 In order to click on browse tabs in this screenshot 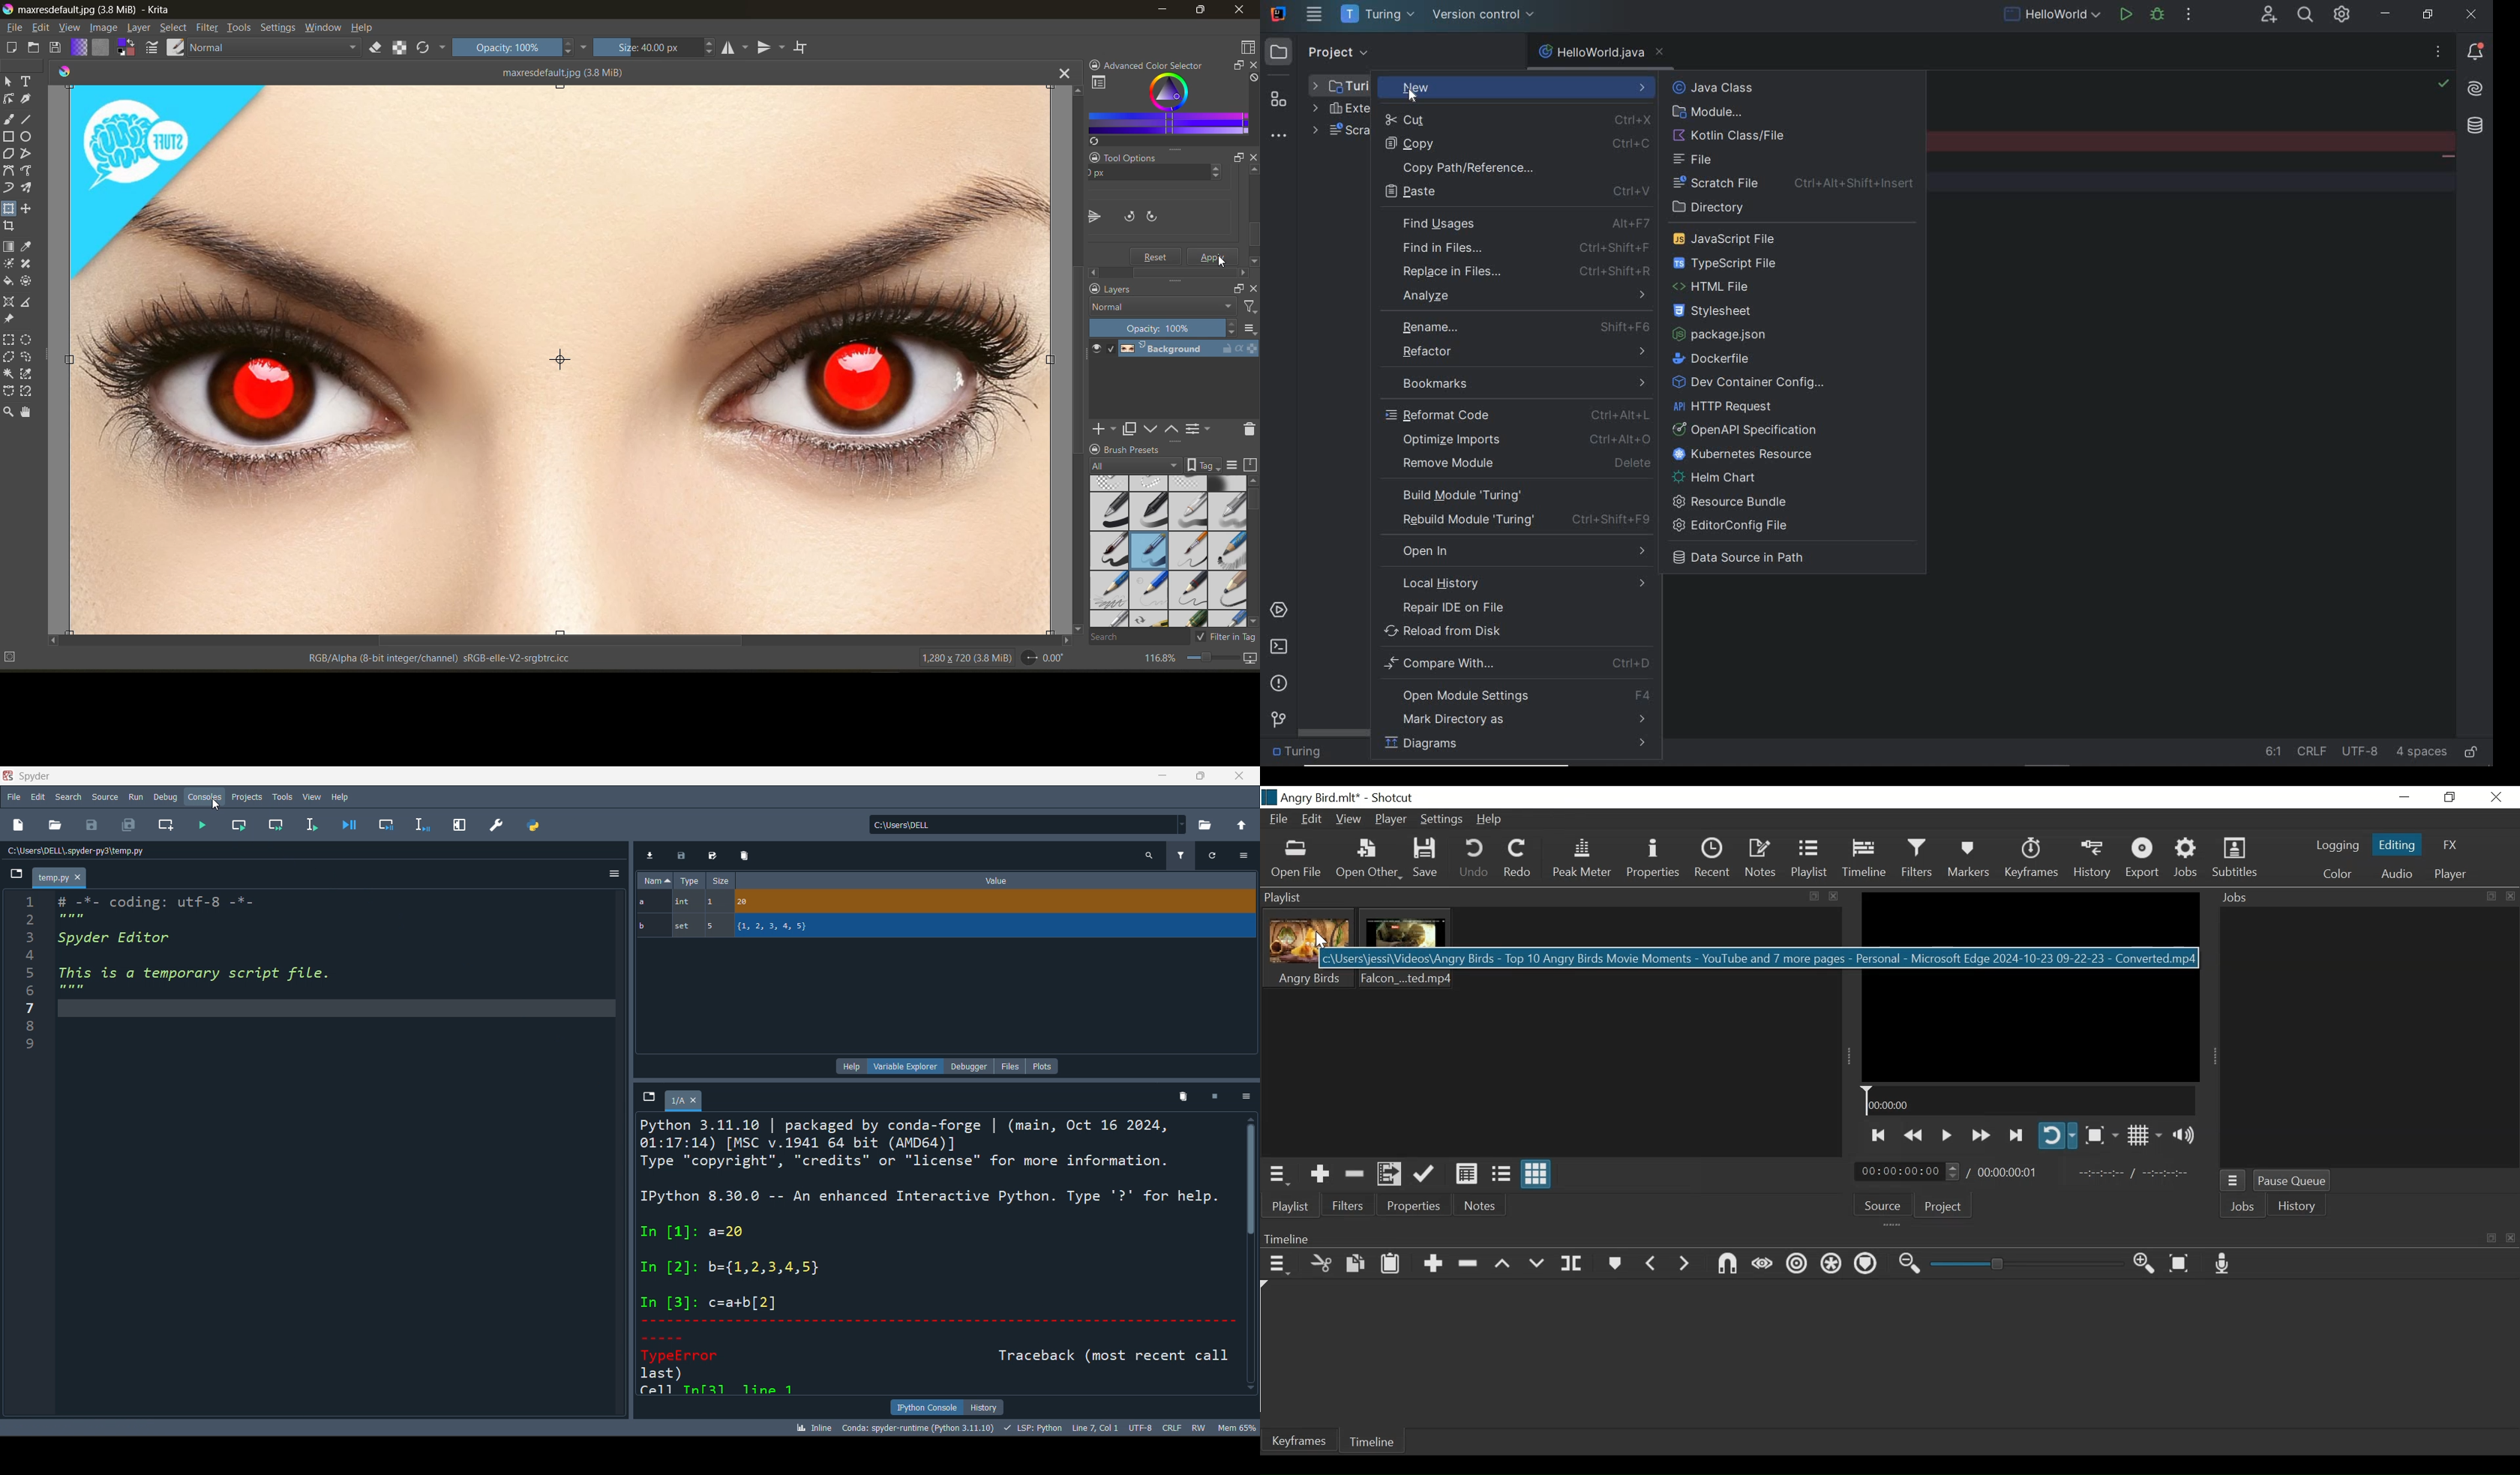, I will do `click(648, 1098)`.